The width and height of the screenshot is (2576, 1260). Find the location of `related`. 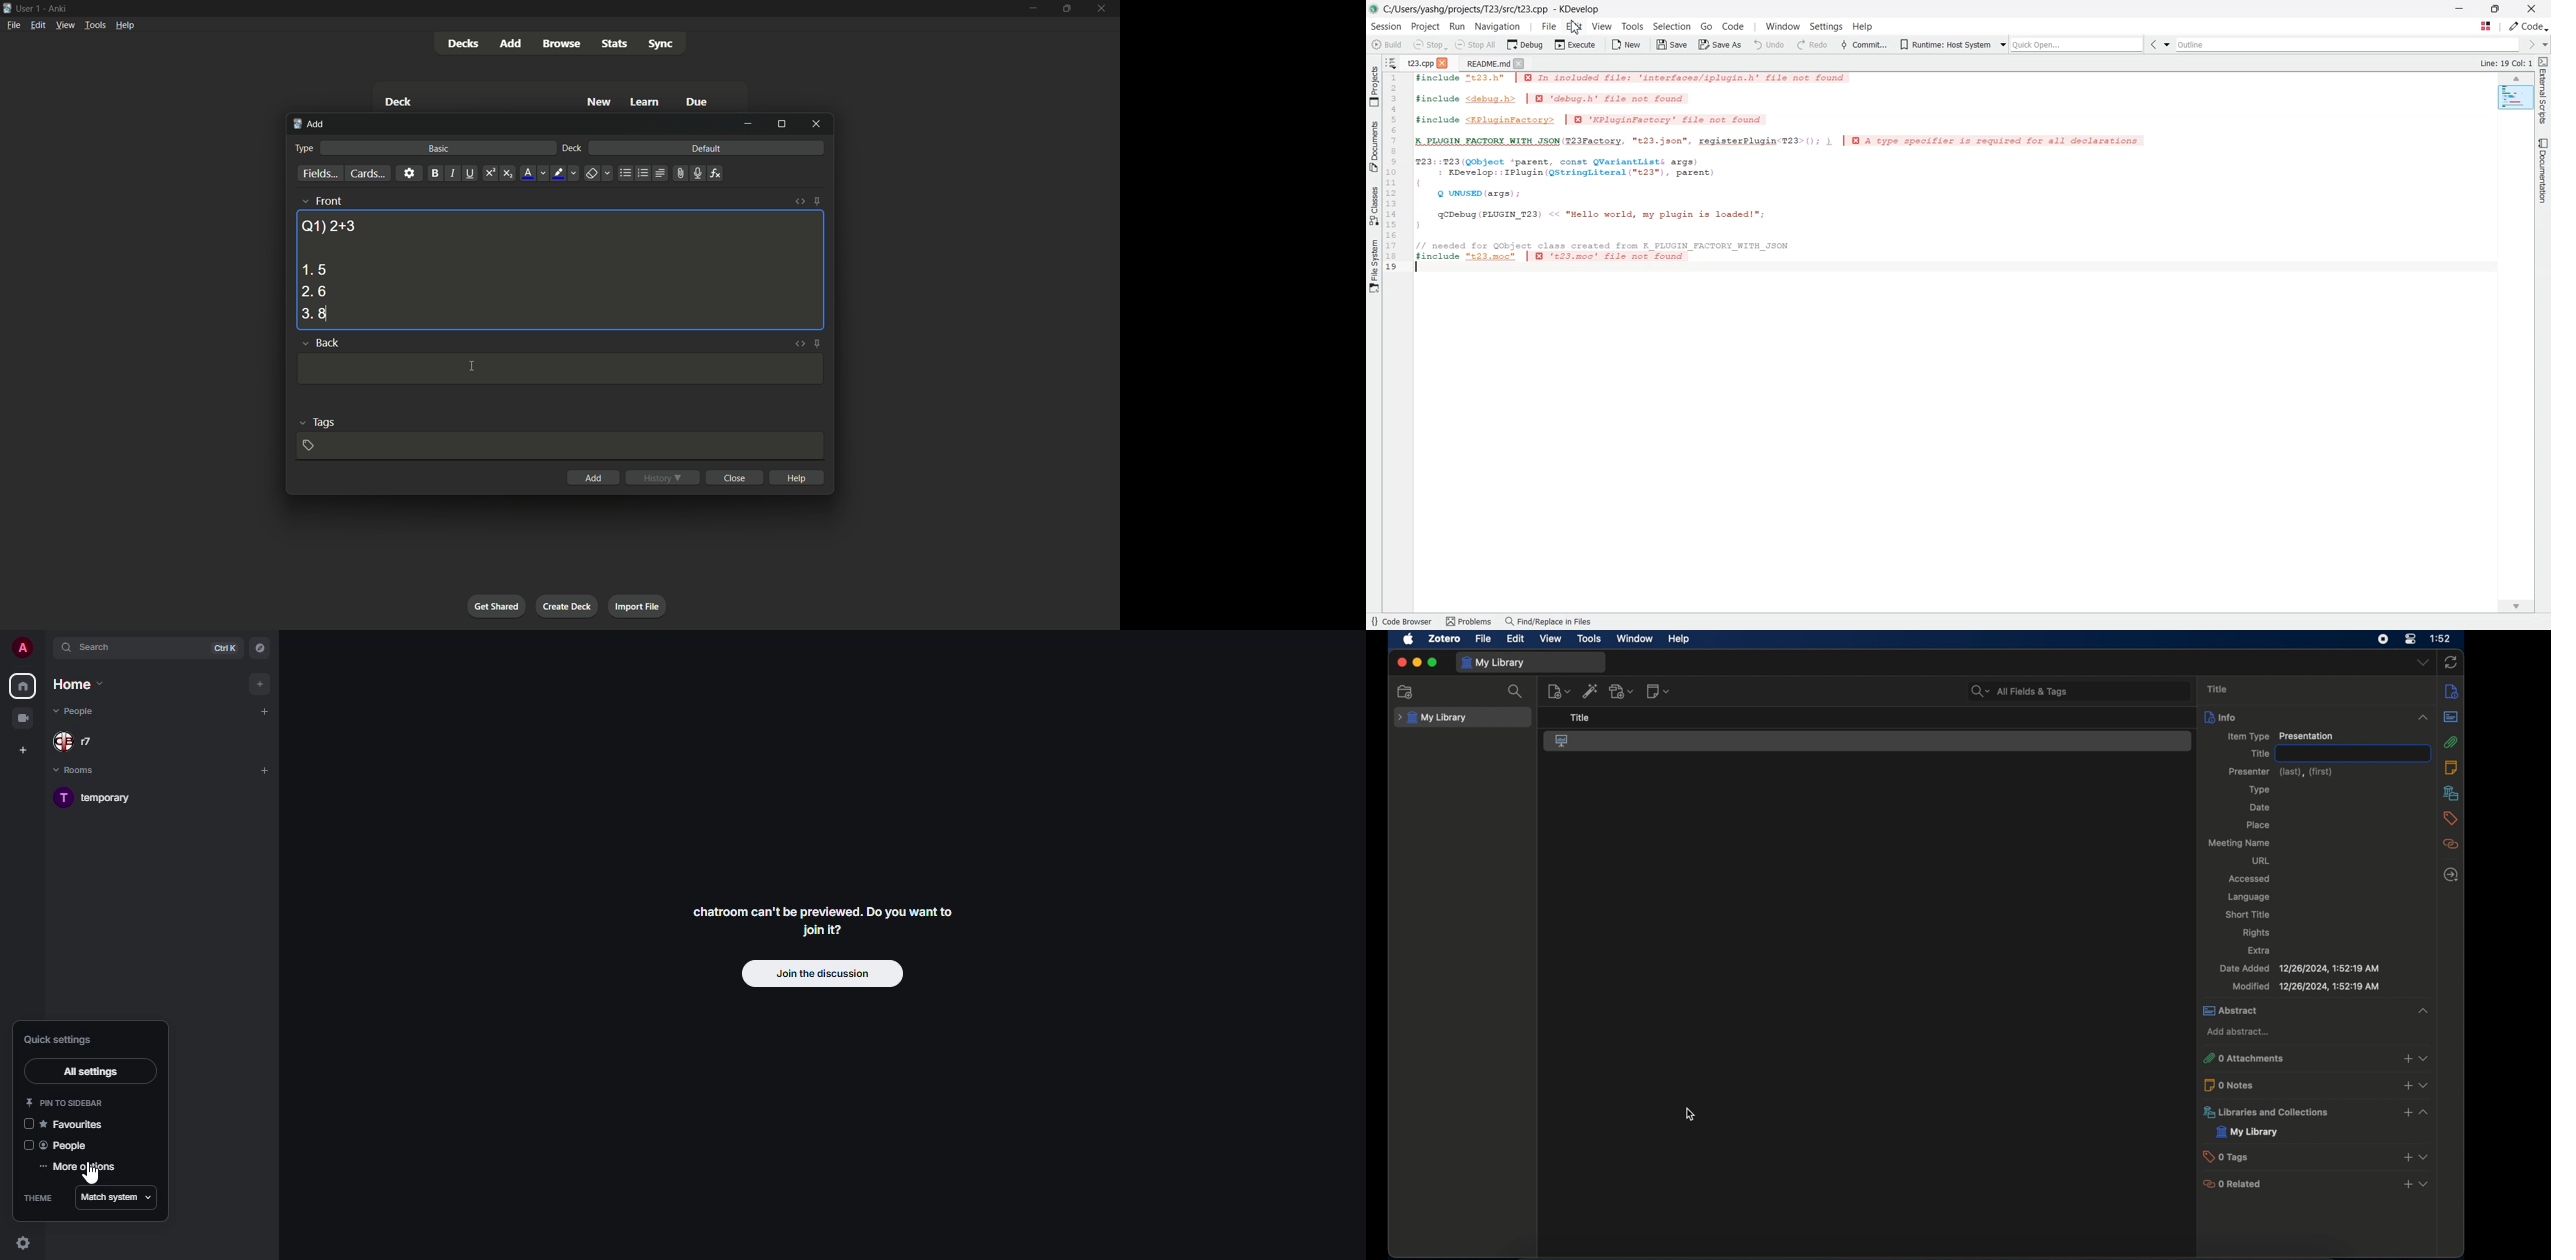

related is located at coordinates (2451, 844).